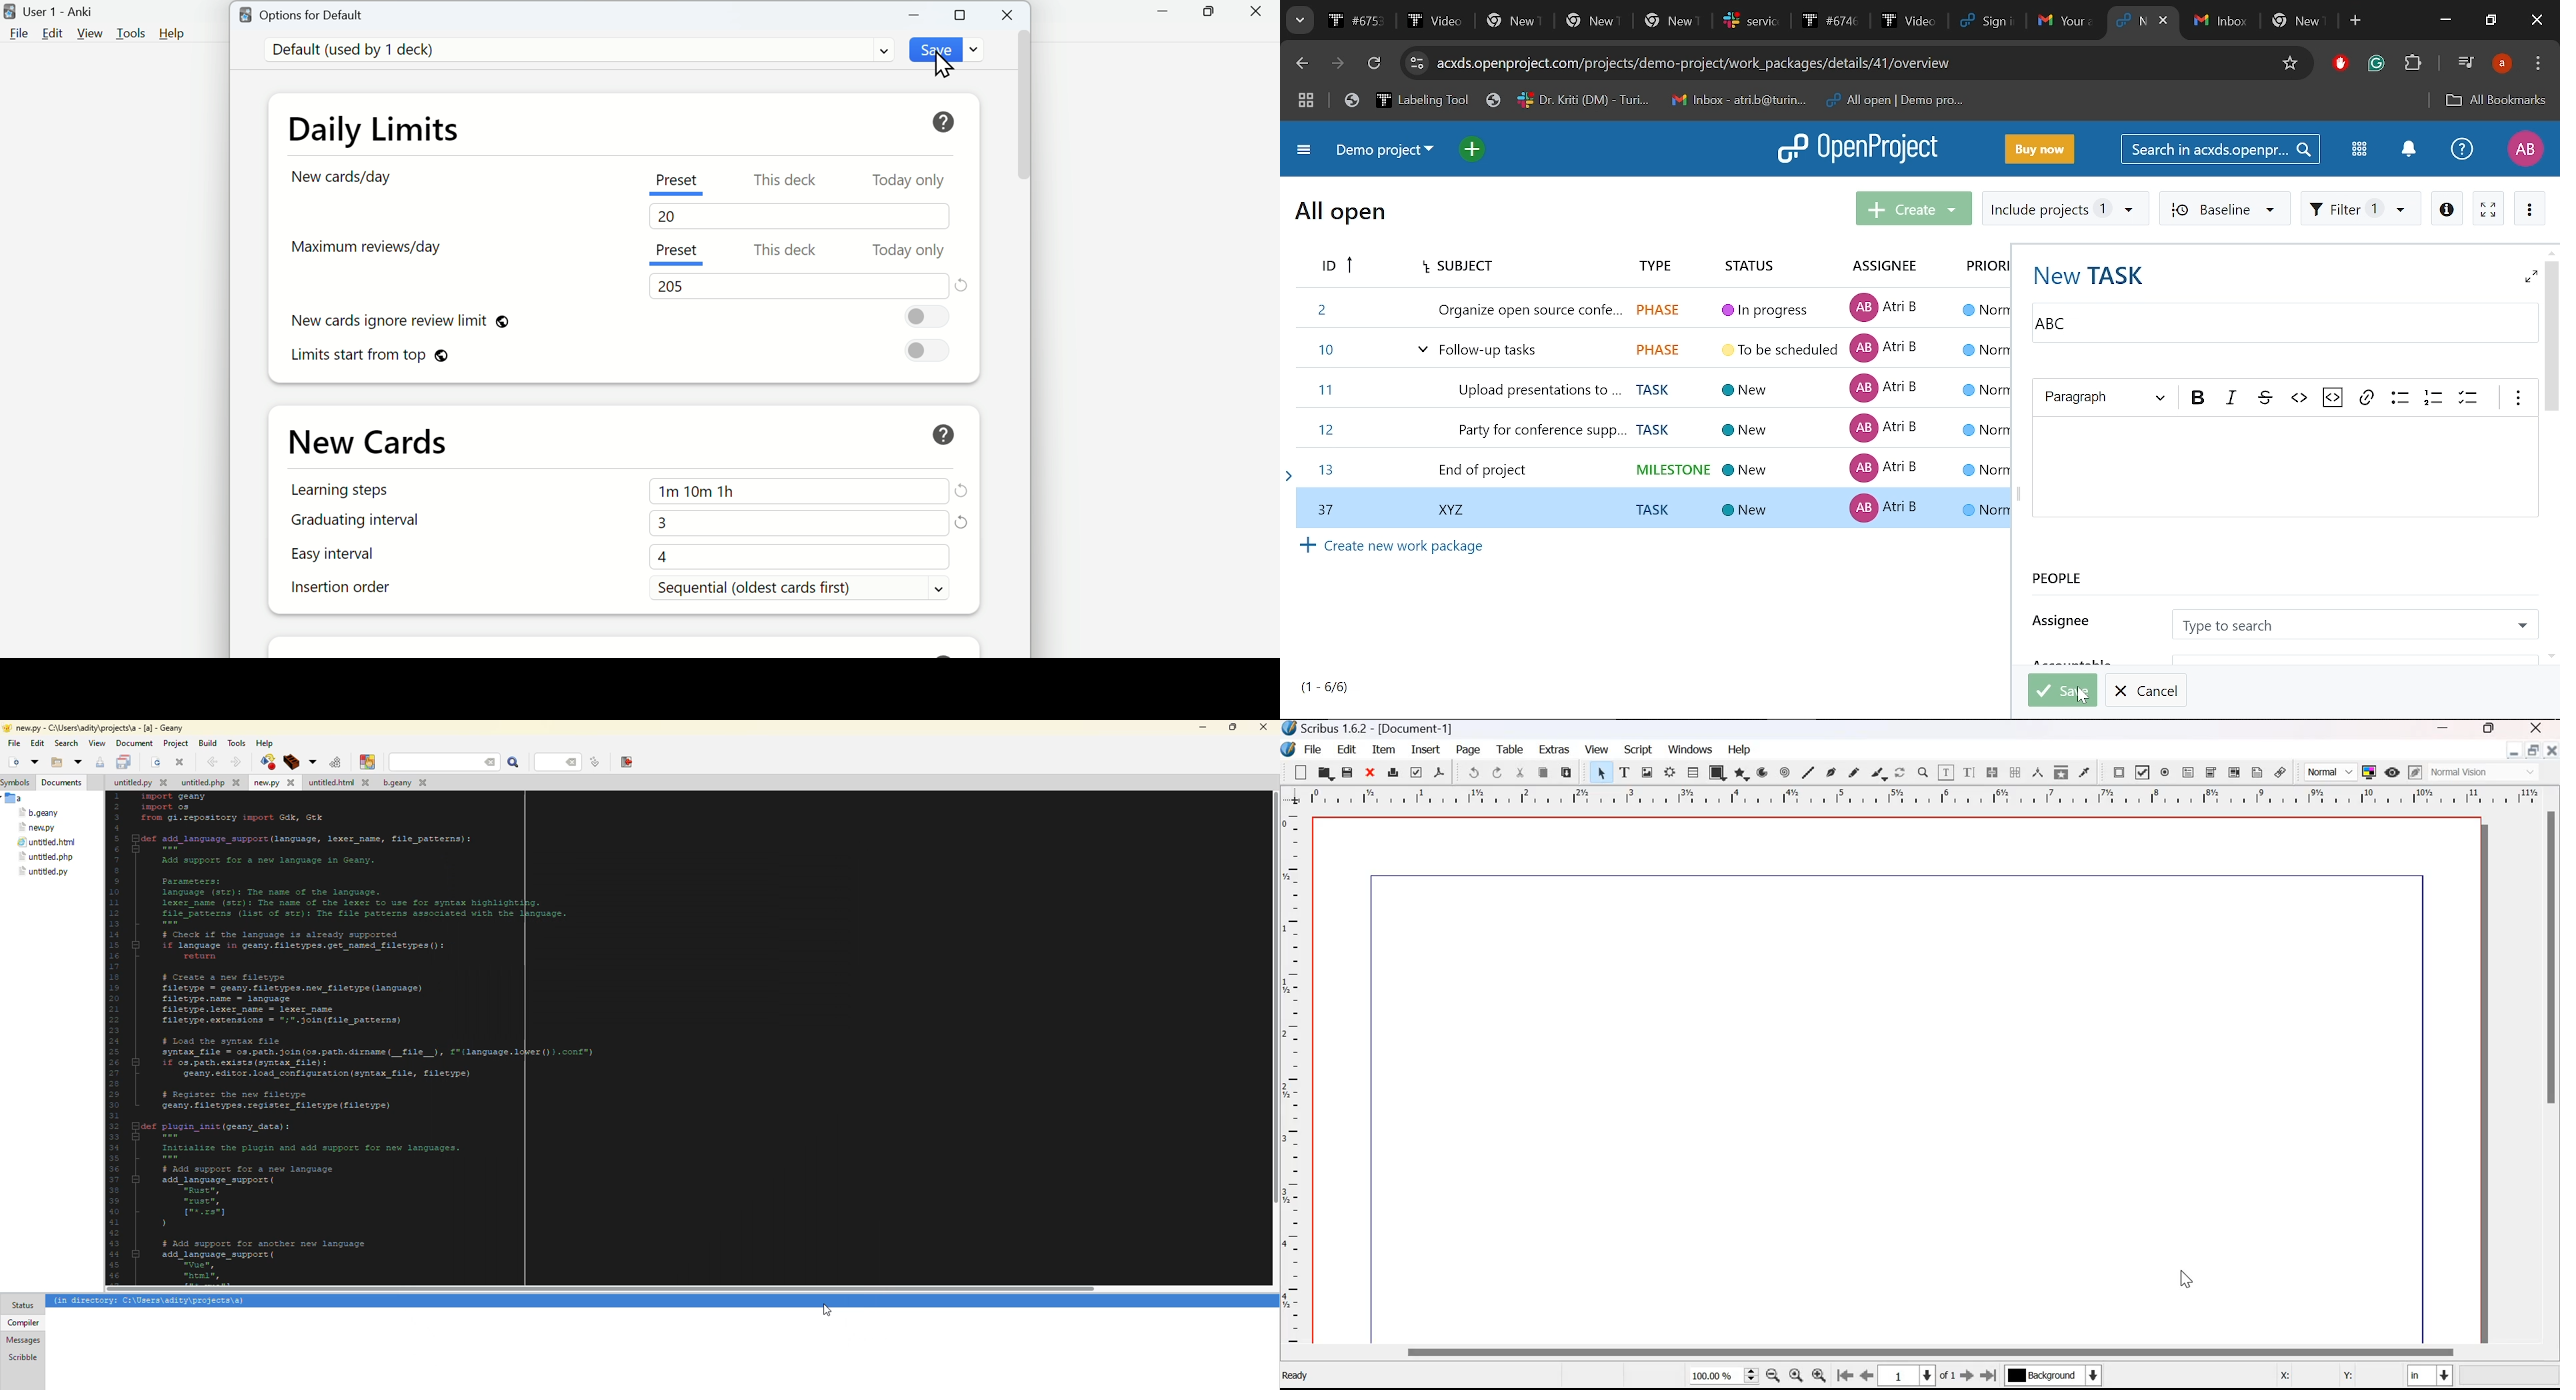  Describe the element at coordinates (289, 762) in the screenshot. I see `build` at that location.